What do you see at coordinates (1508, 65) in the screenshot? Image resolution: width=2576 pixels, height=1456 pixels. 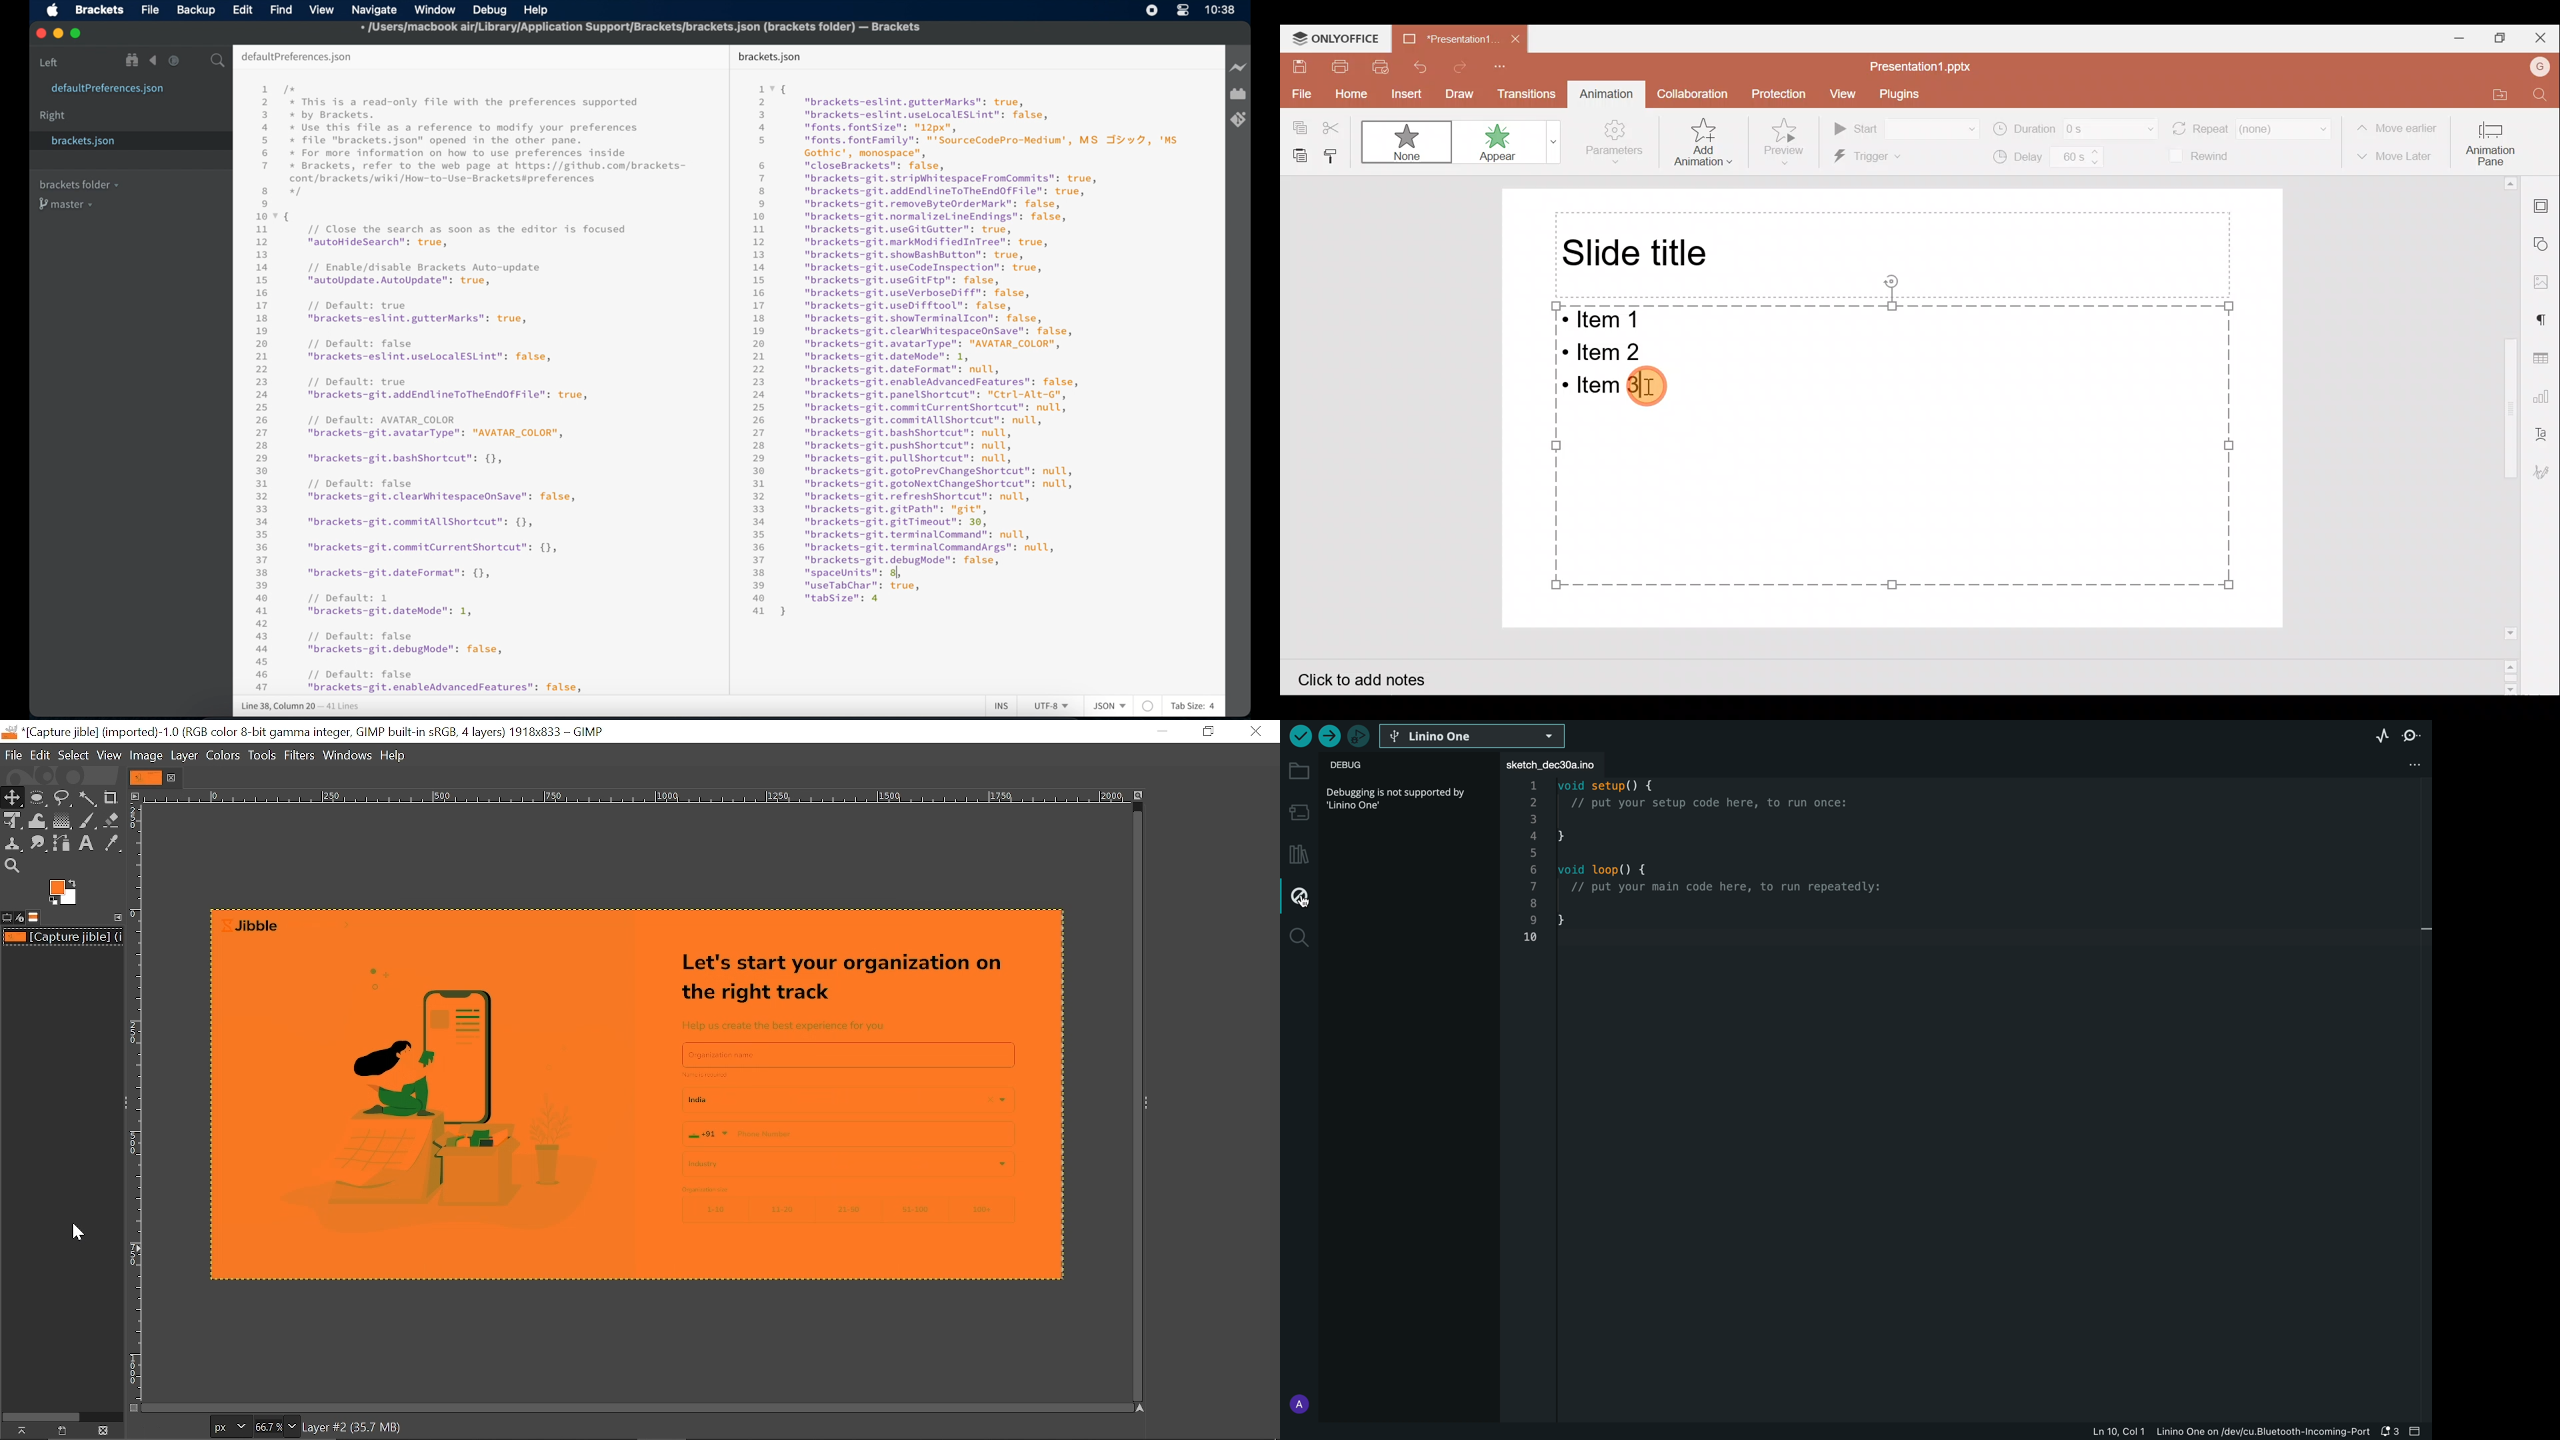 I see `Customize quick access toolbar` at bounding box center [1508, 65].